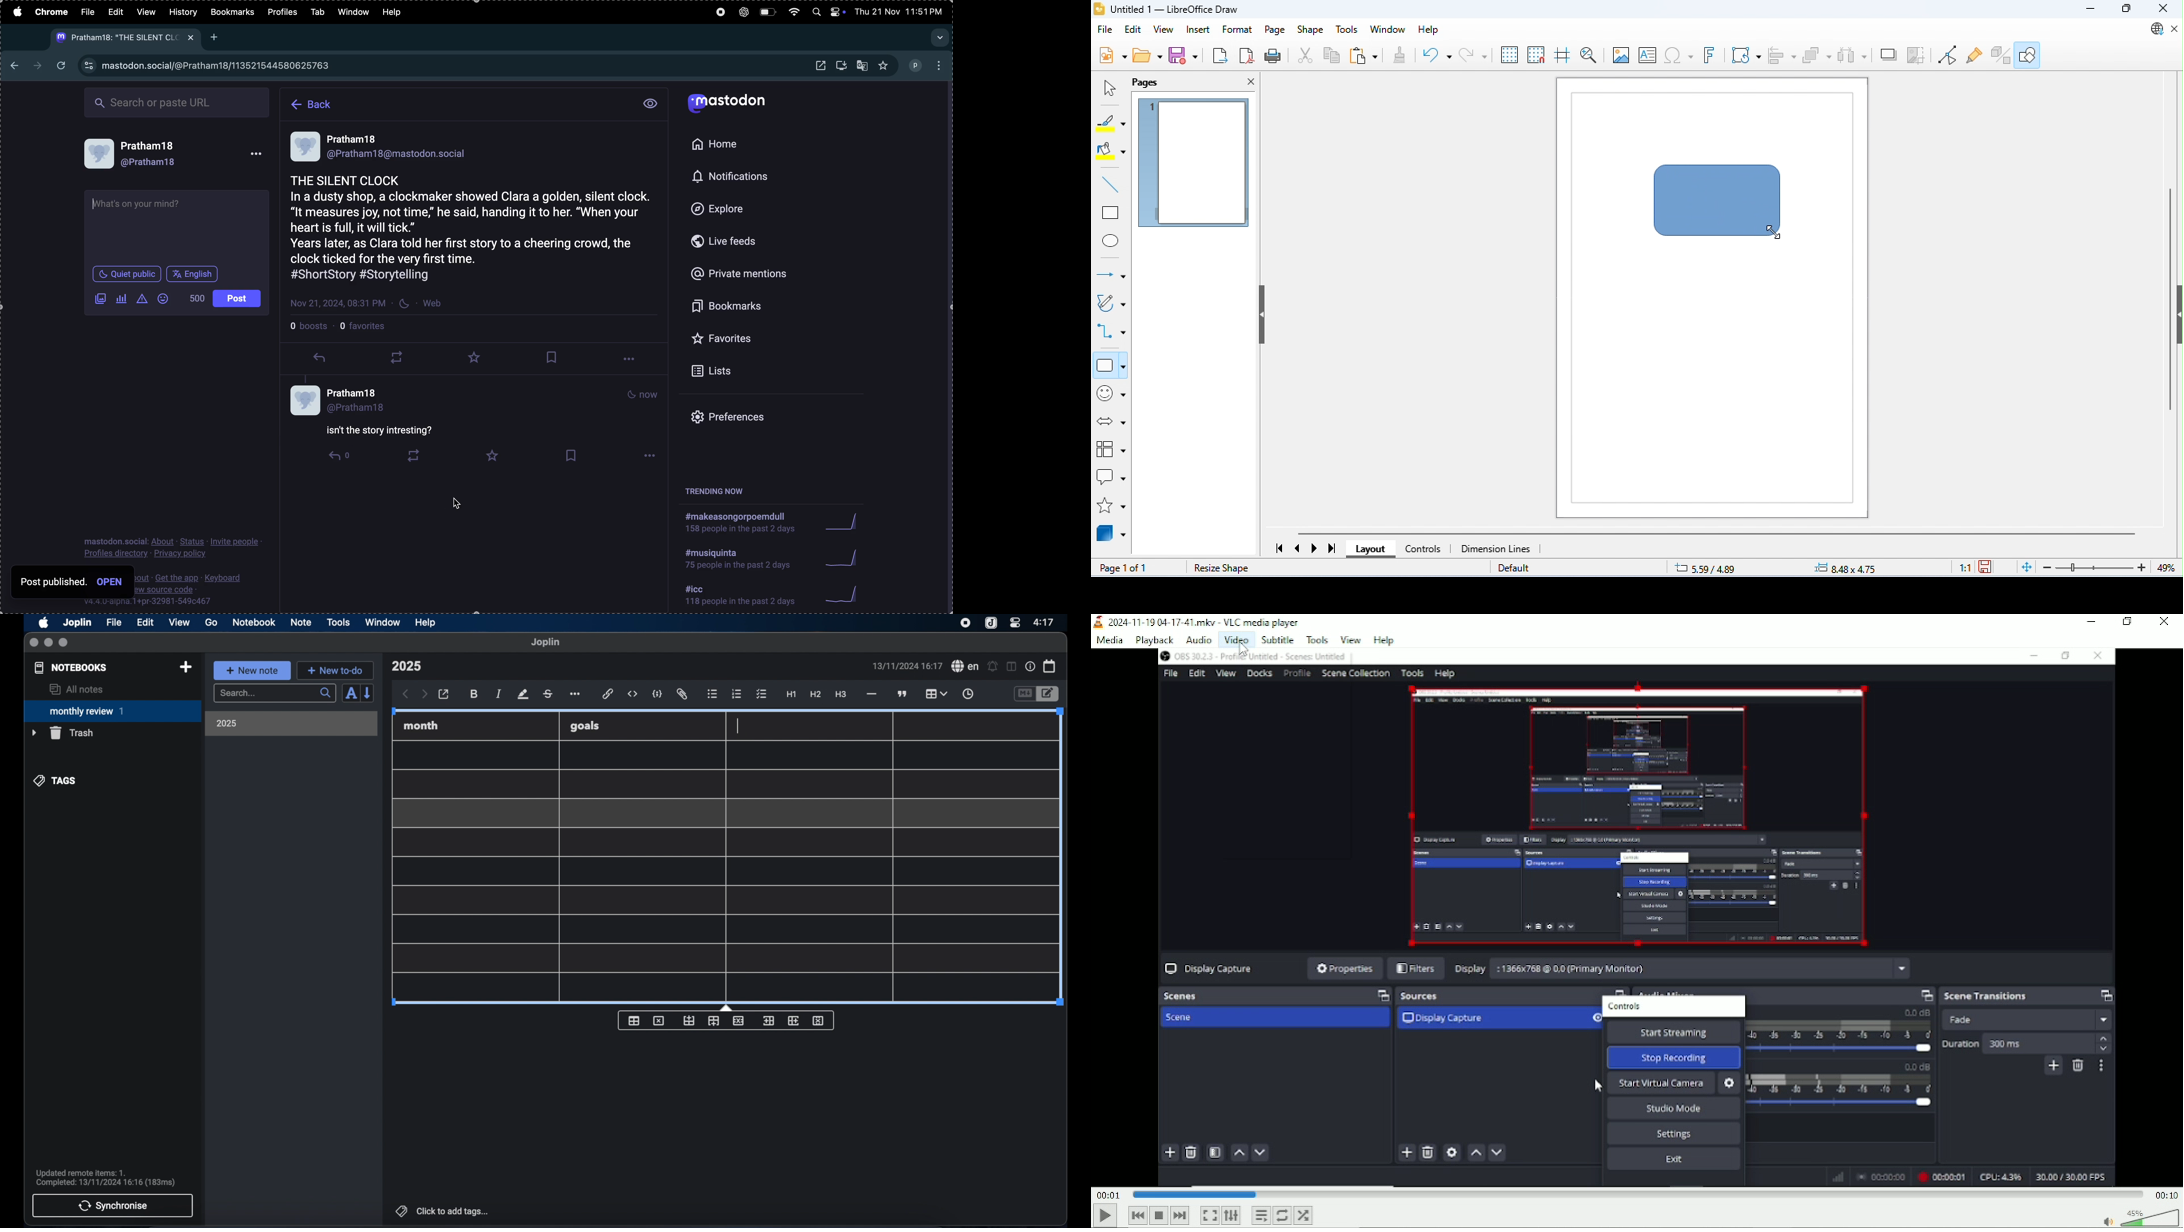 This screenshot has width=2184, height=1232. I want to click on view, so click(146, 11).